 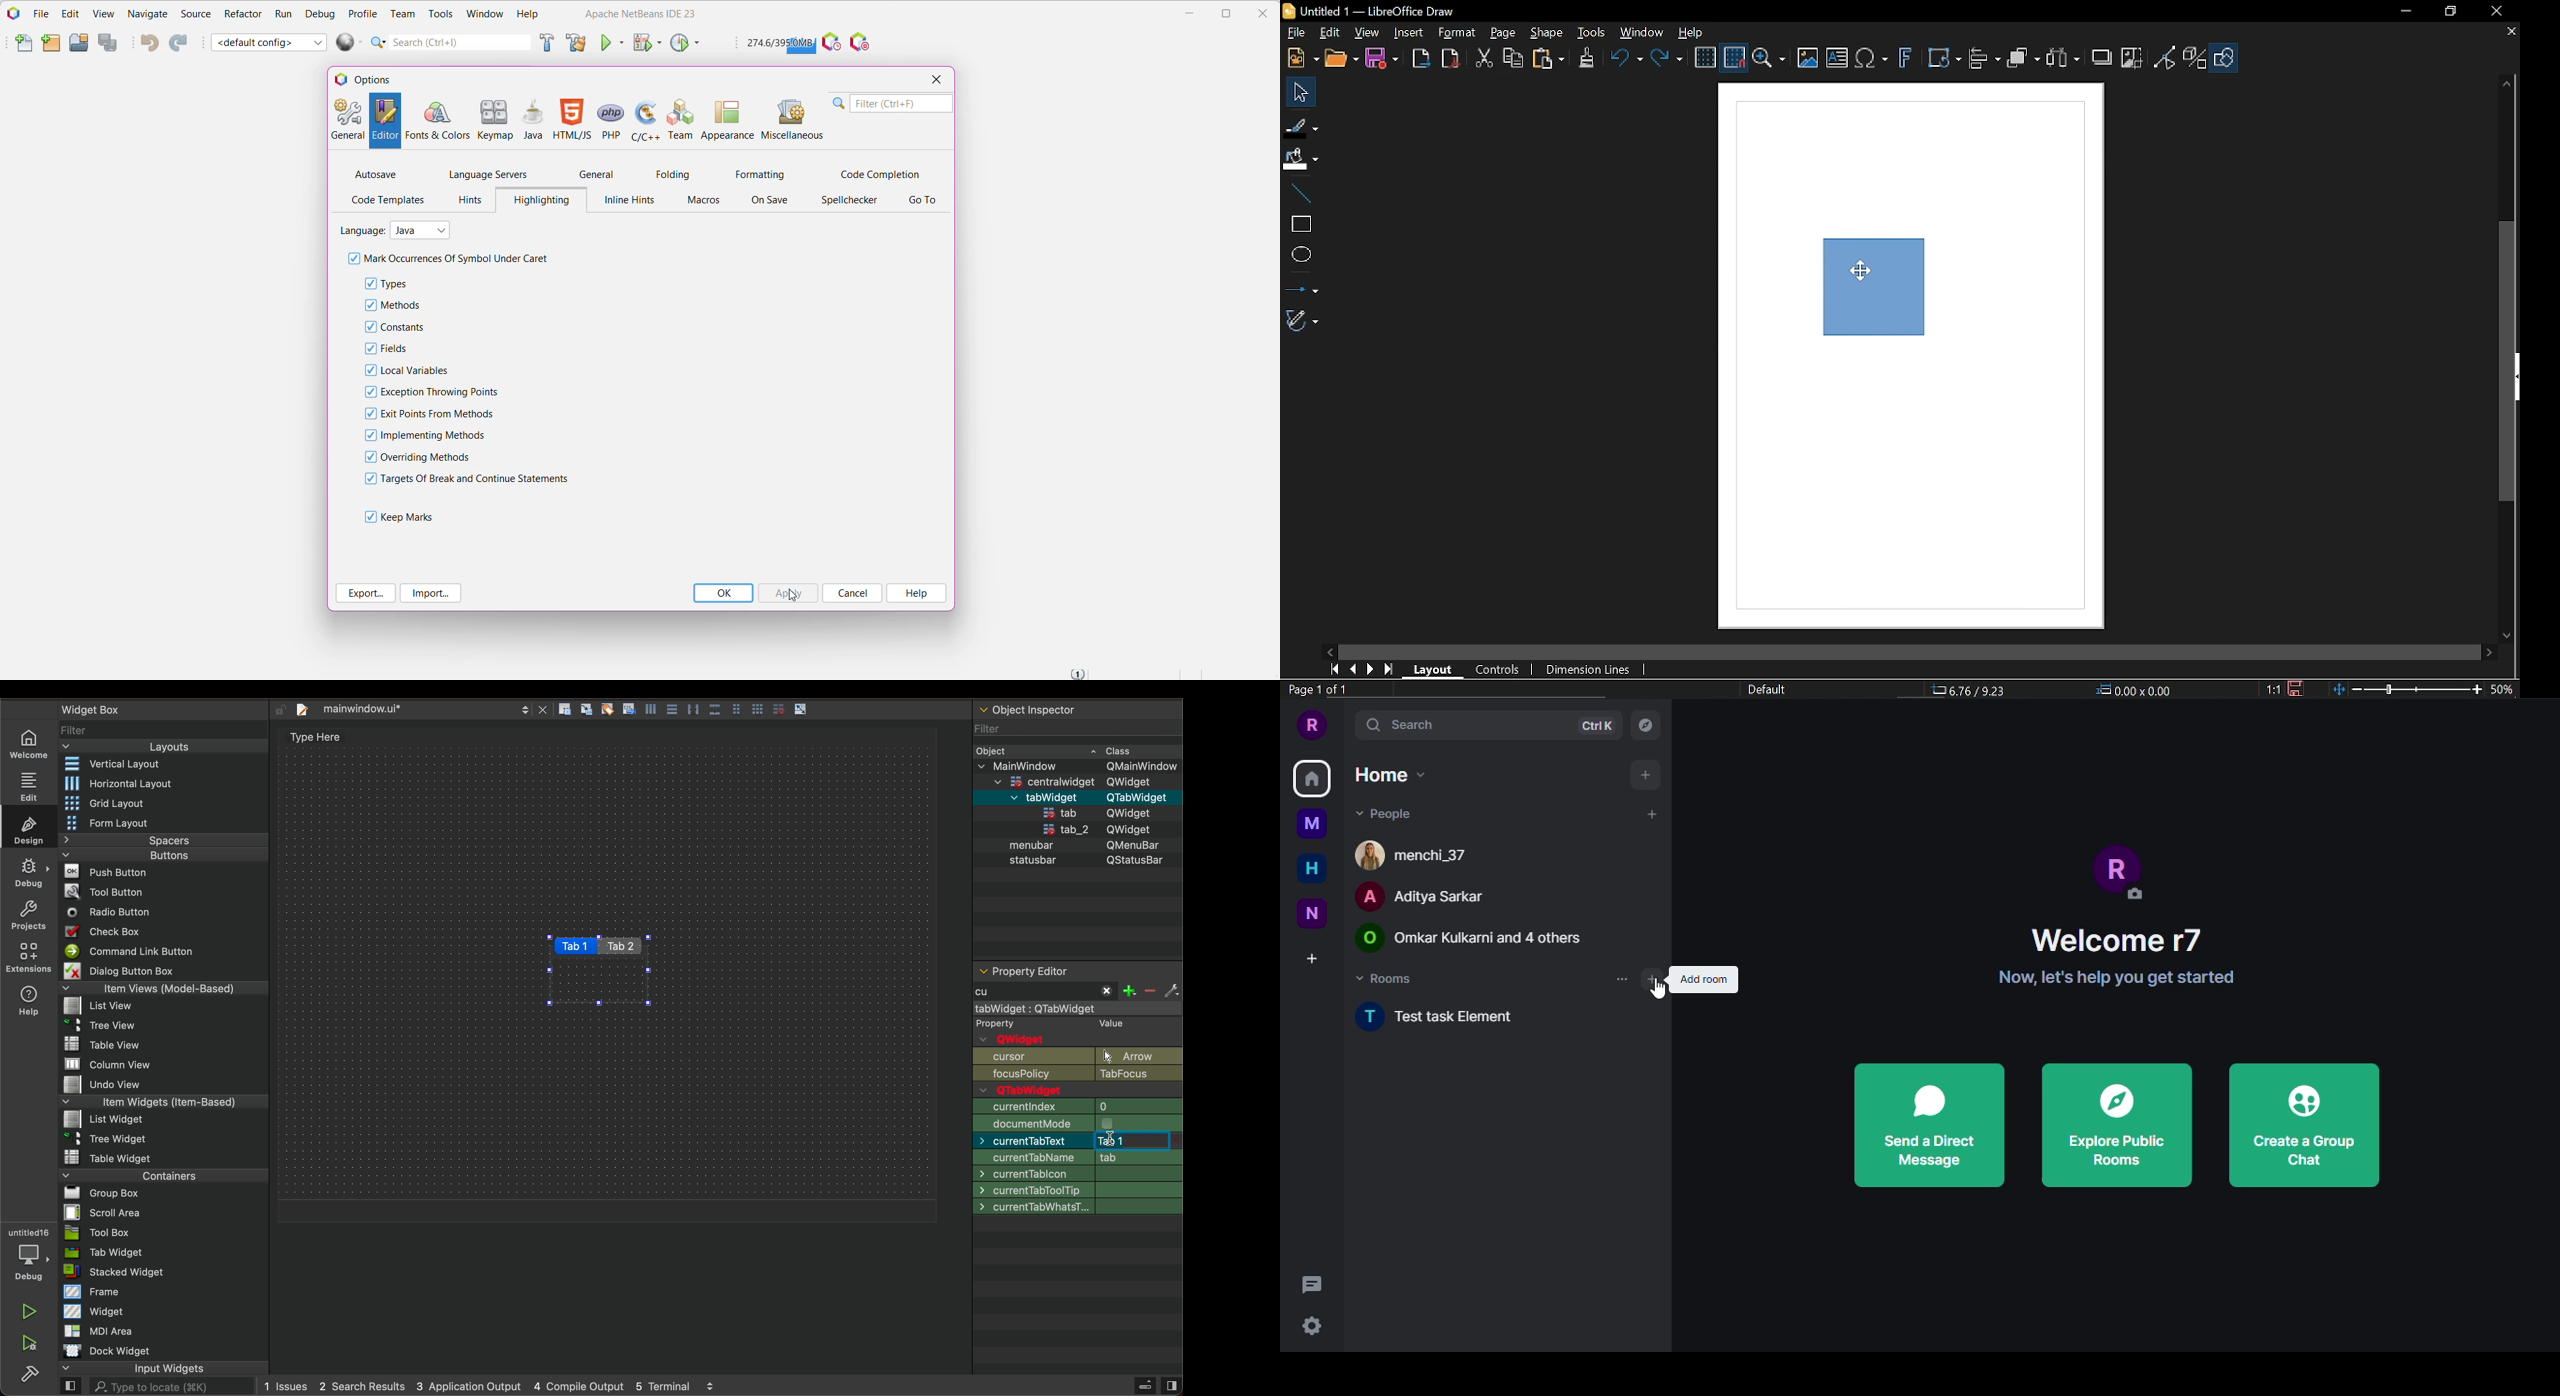 I want to click on Page 1 of 1, so click(x=1328, y=689).